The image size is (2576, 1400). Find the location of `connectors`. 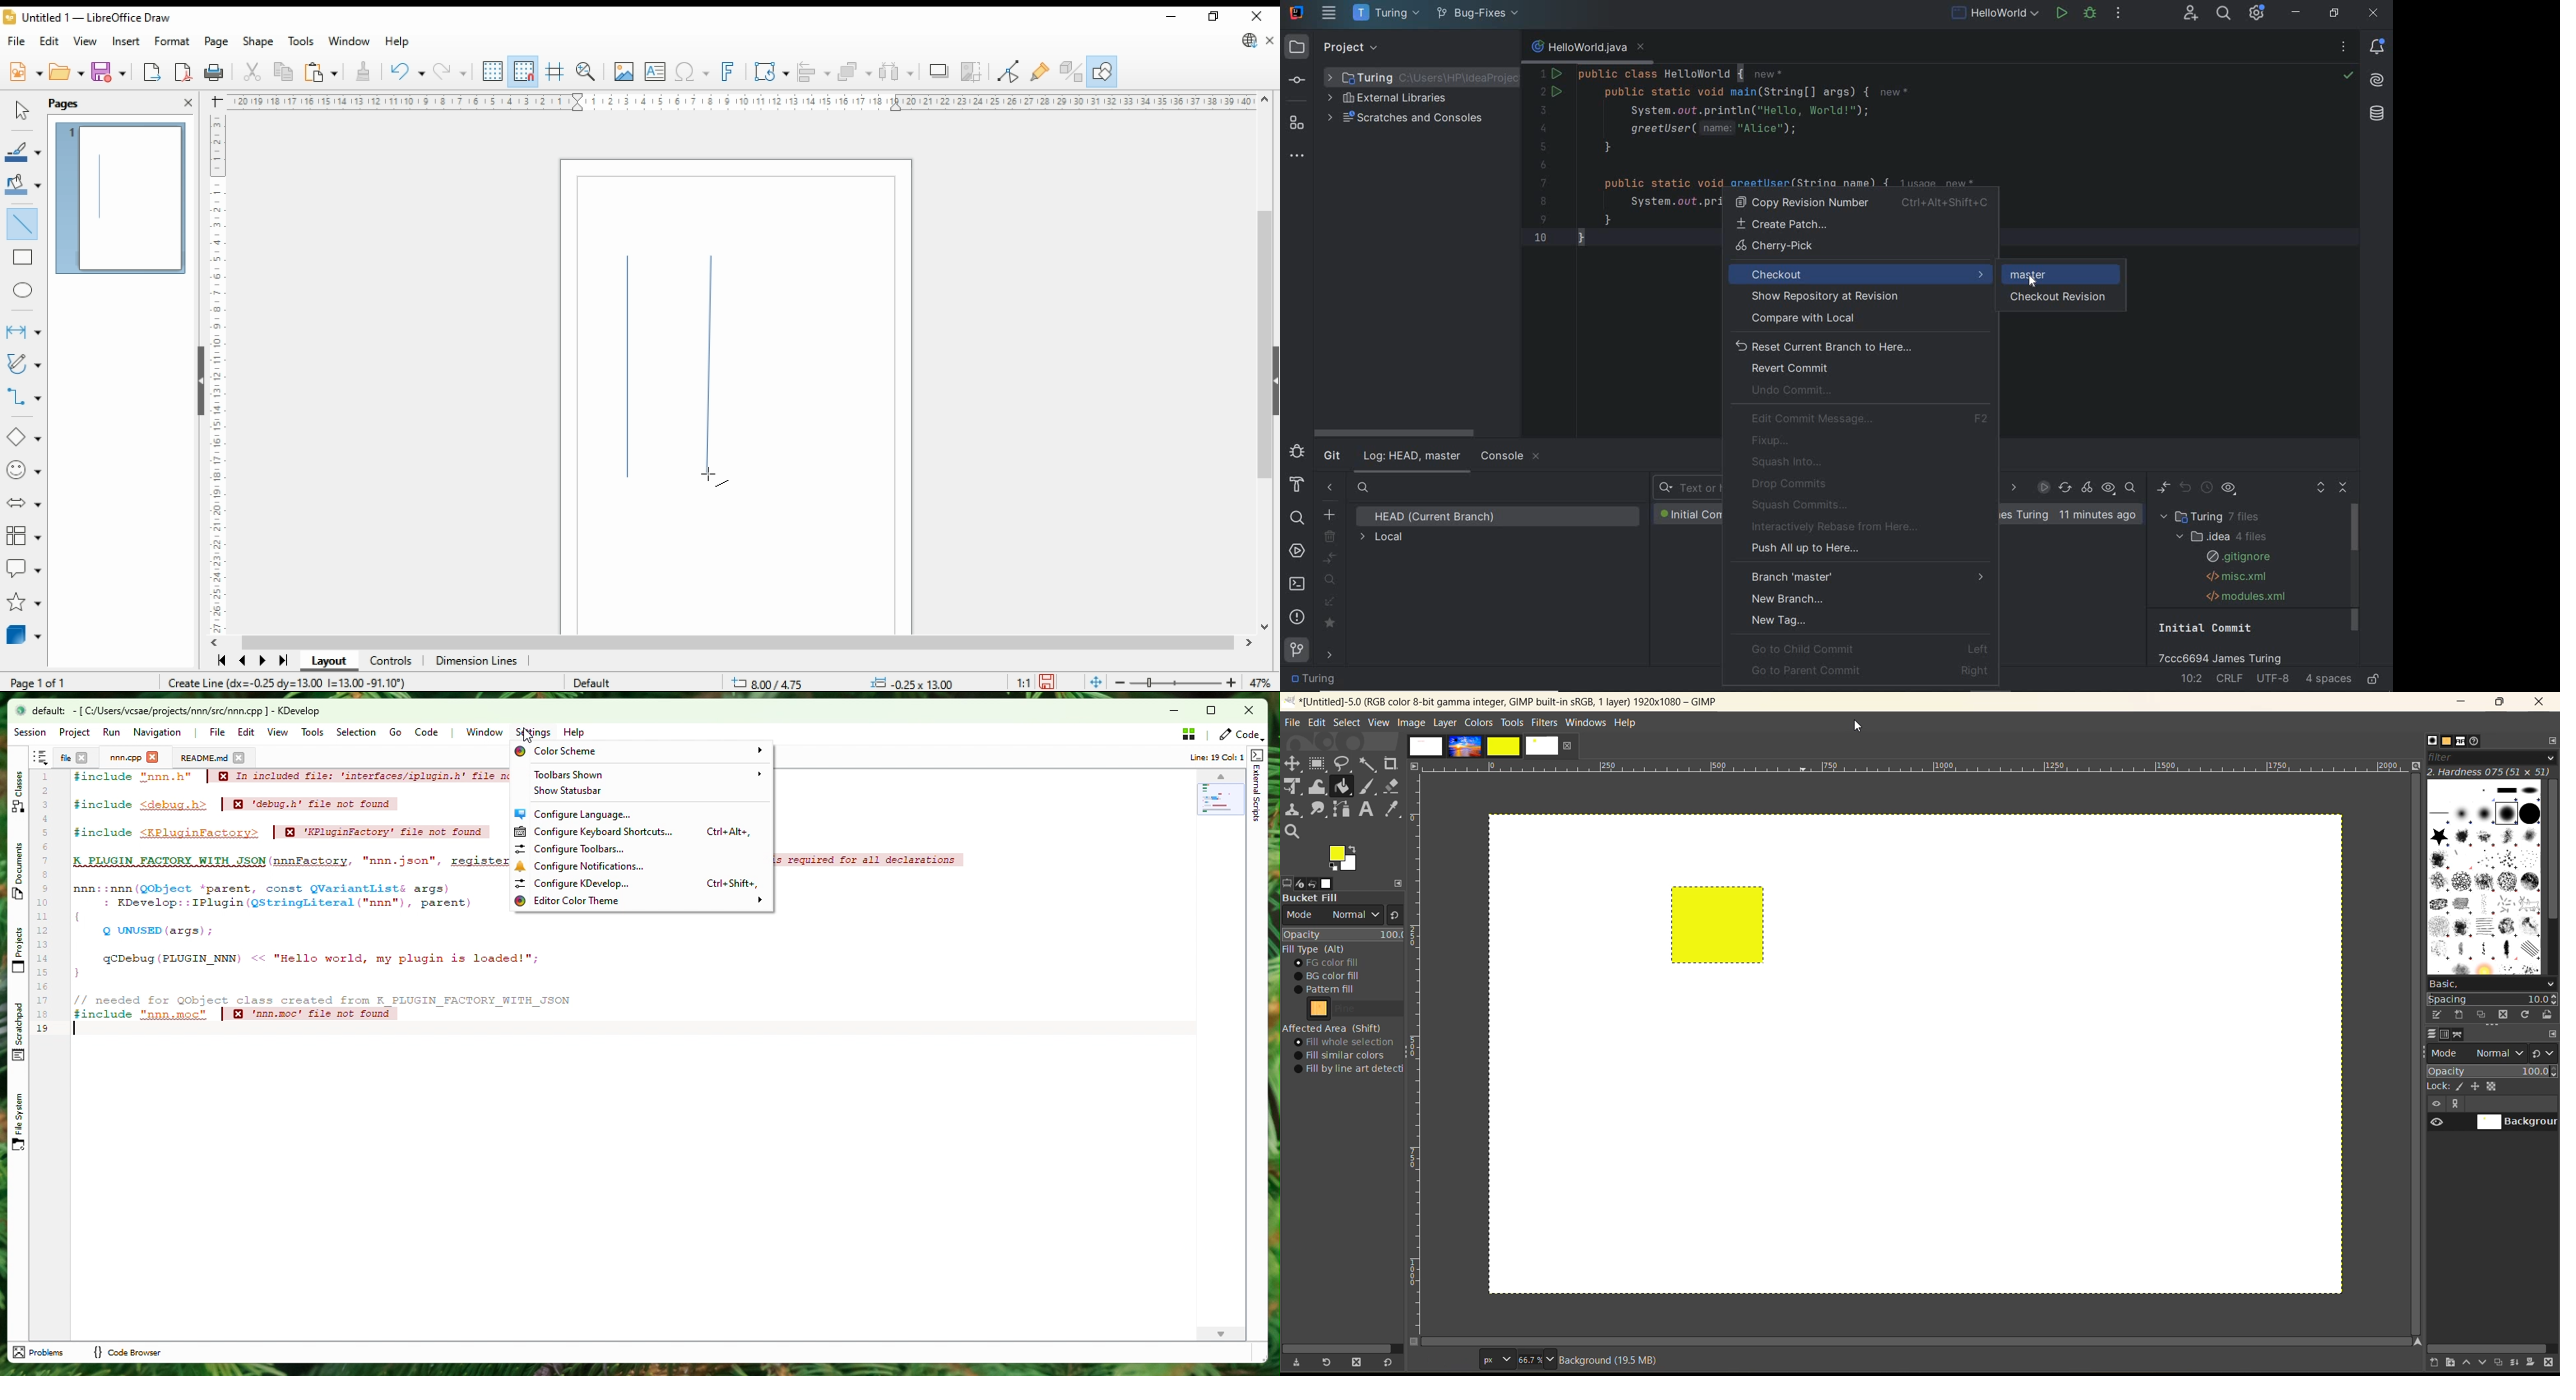

connectors is located at coordinates (24, 397).